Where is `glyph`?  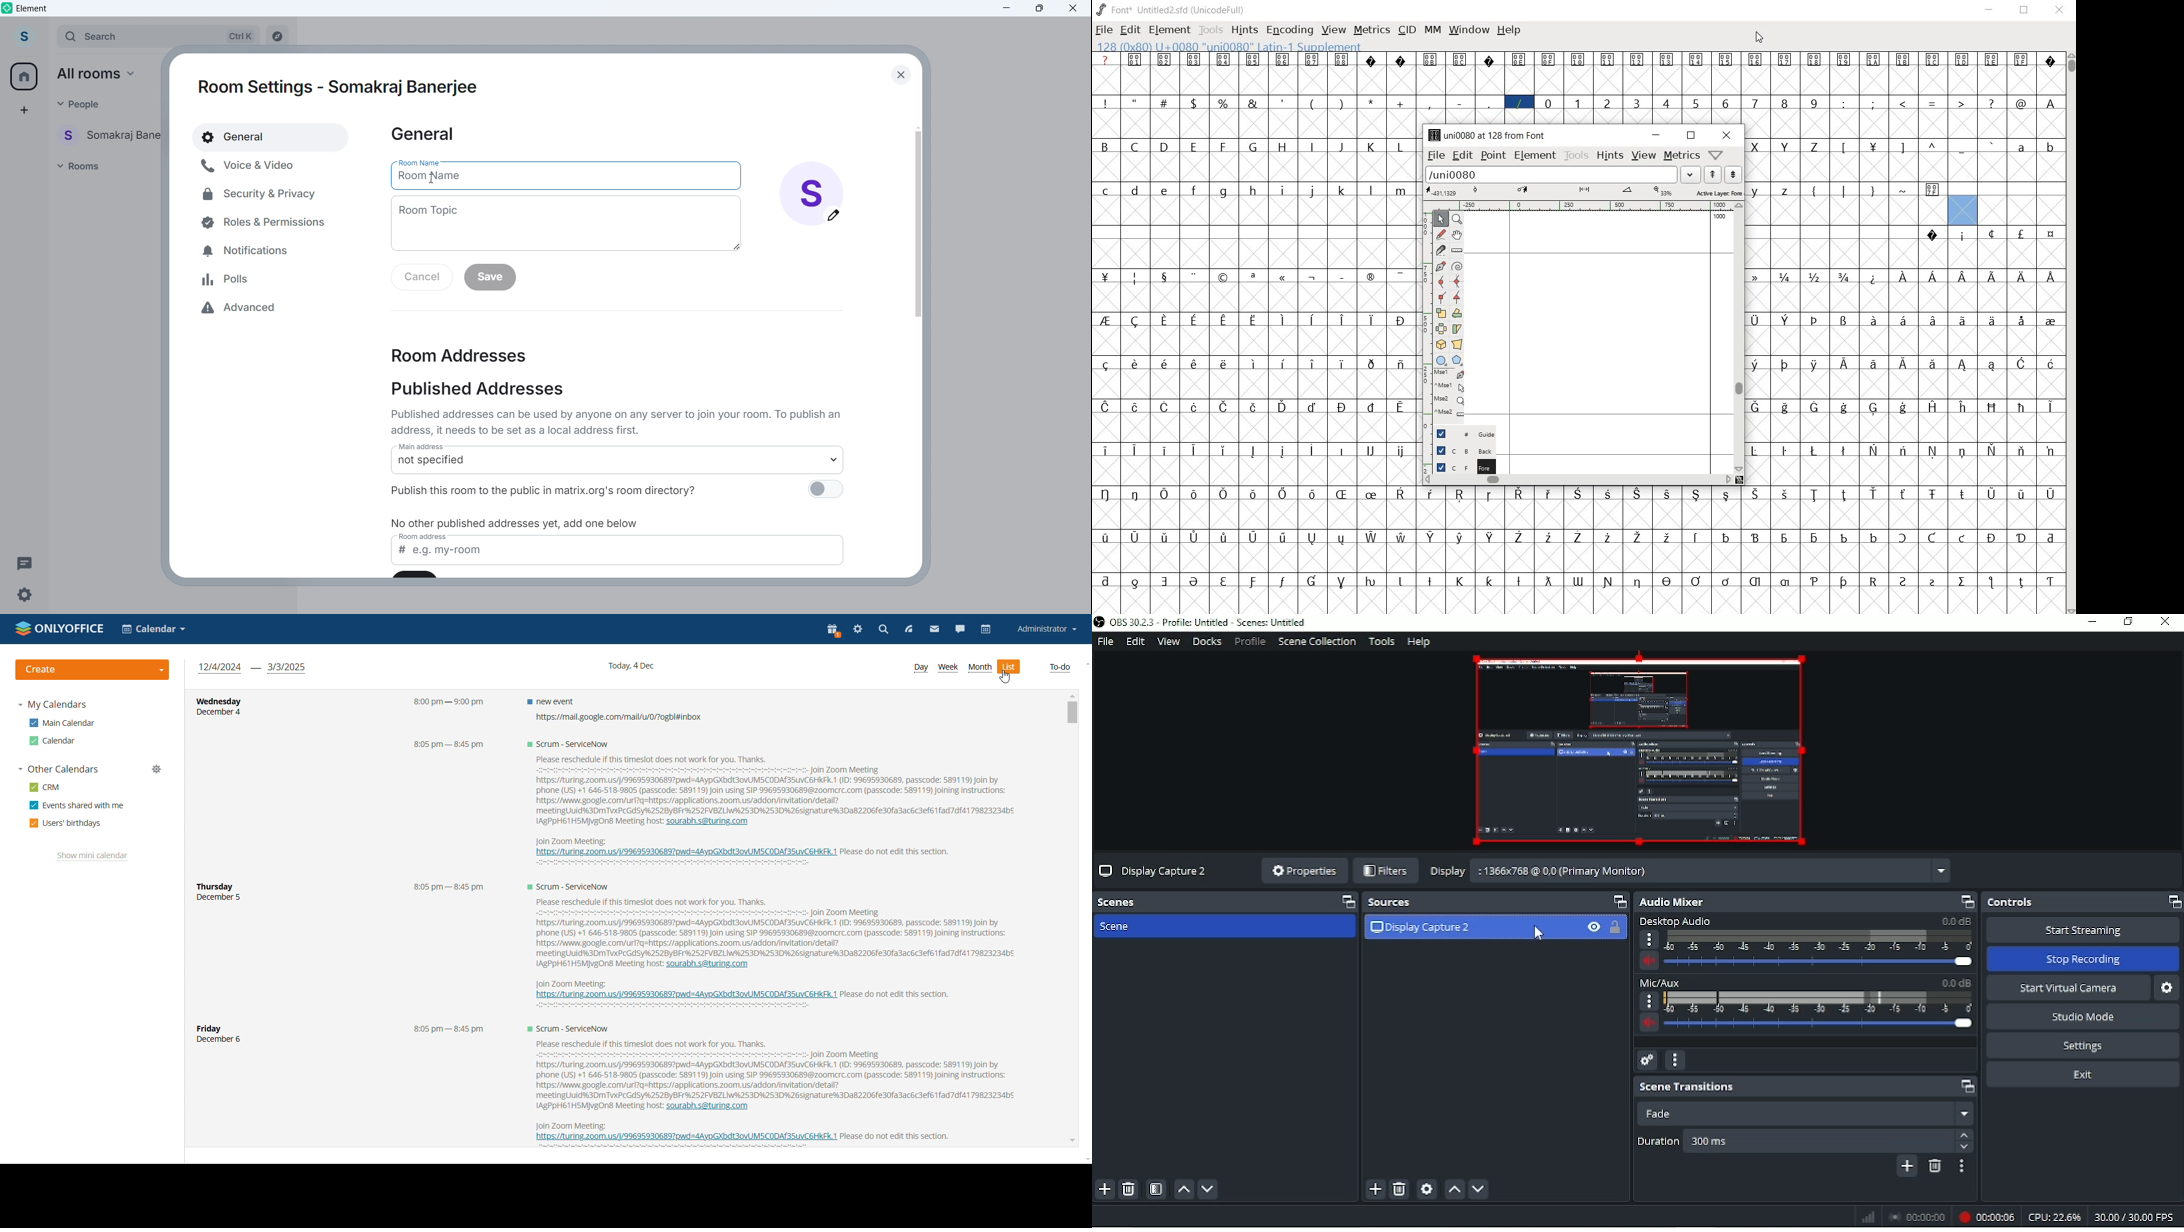
glyph is located at coordinates (1341, 147).